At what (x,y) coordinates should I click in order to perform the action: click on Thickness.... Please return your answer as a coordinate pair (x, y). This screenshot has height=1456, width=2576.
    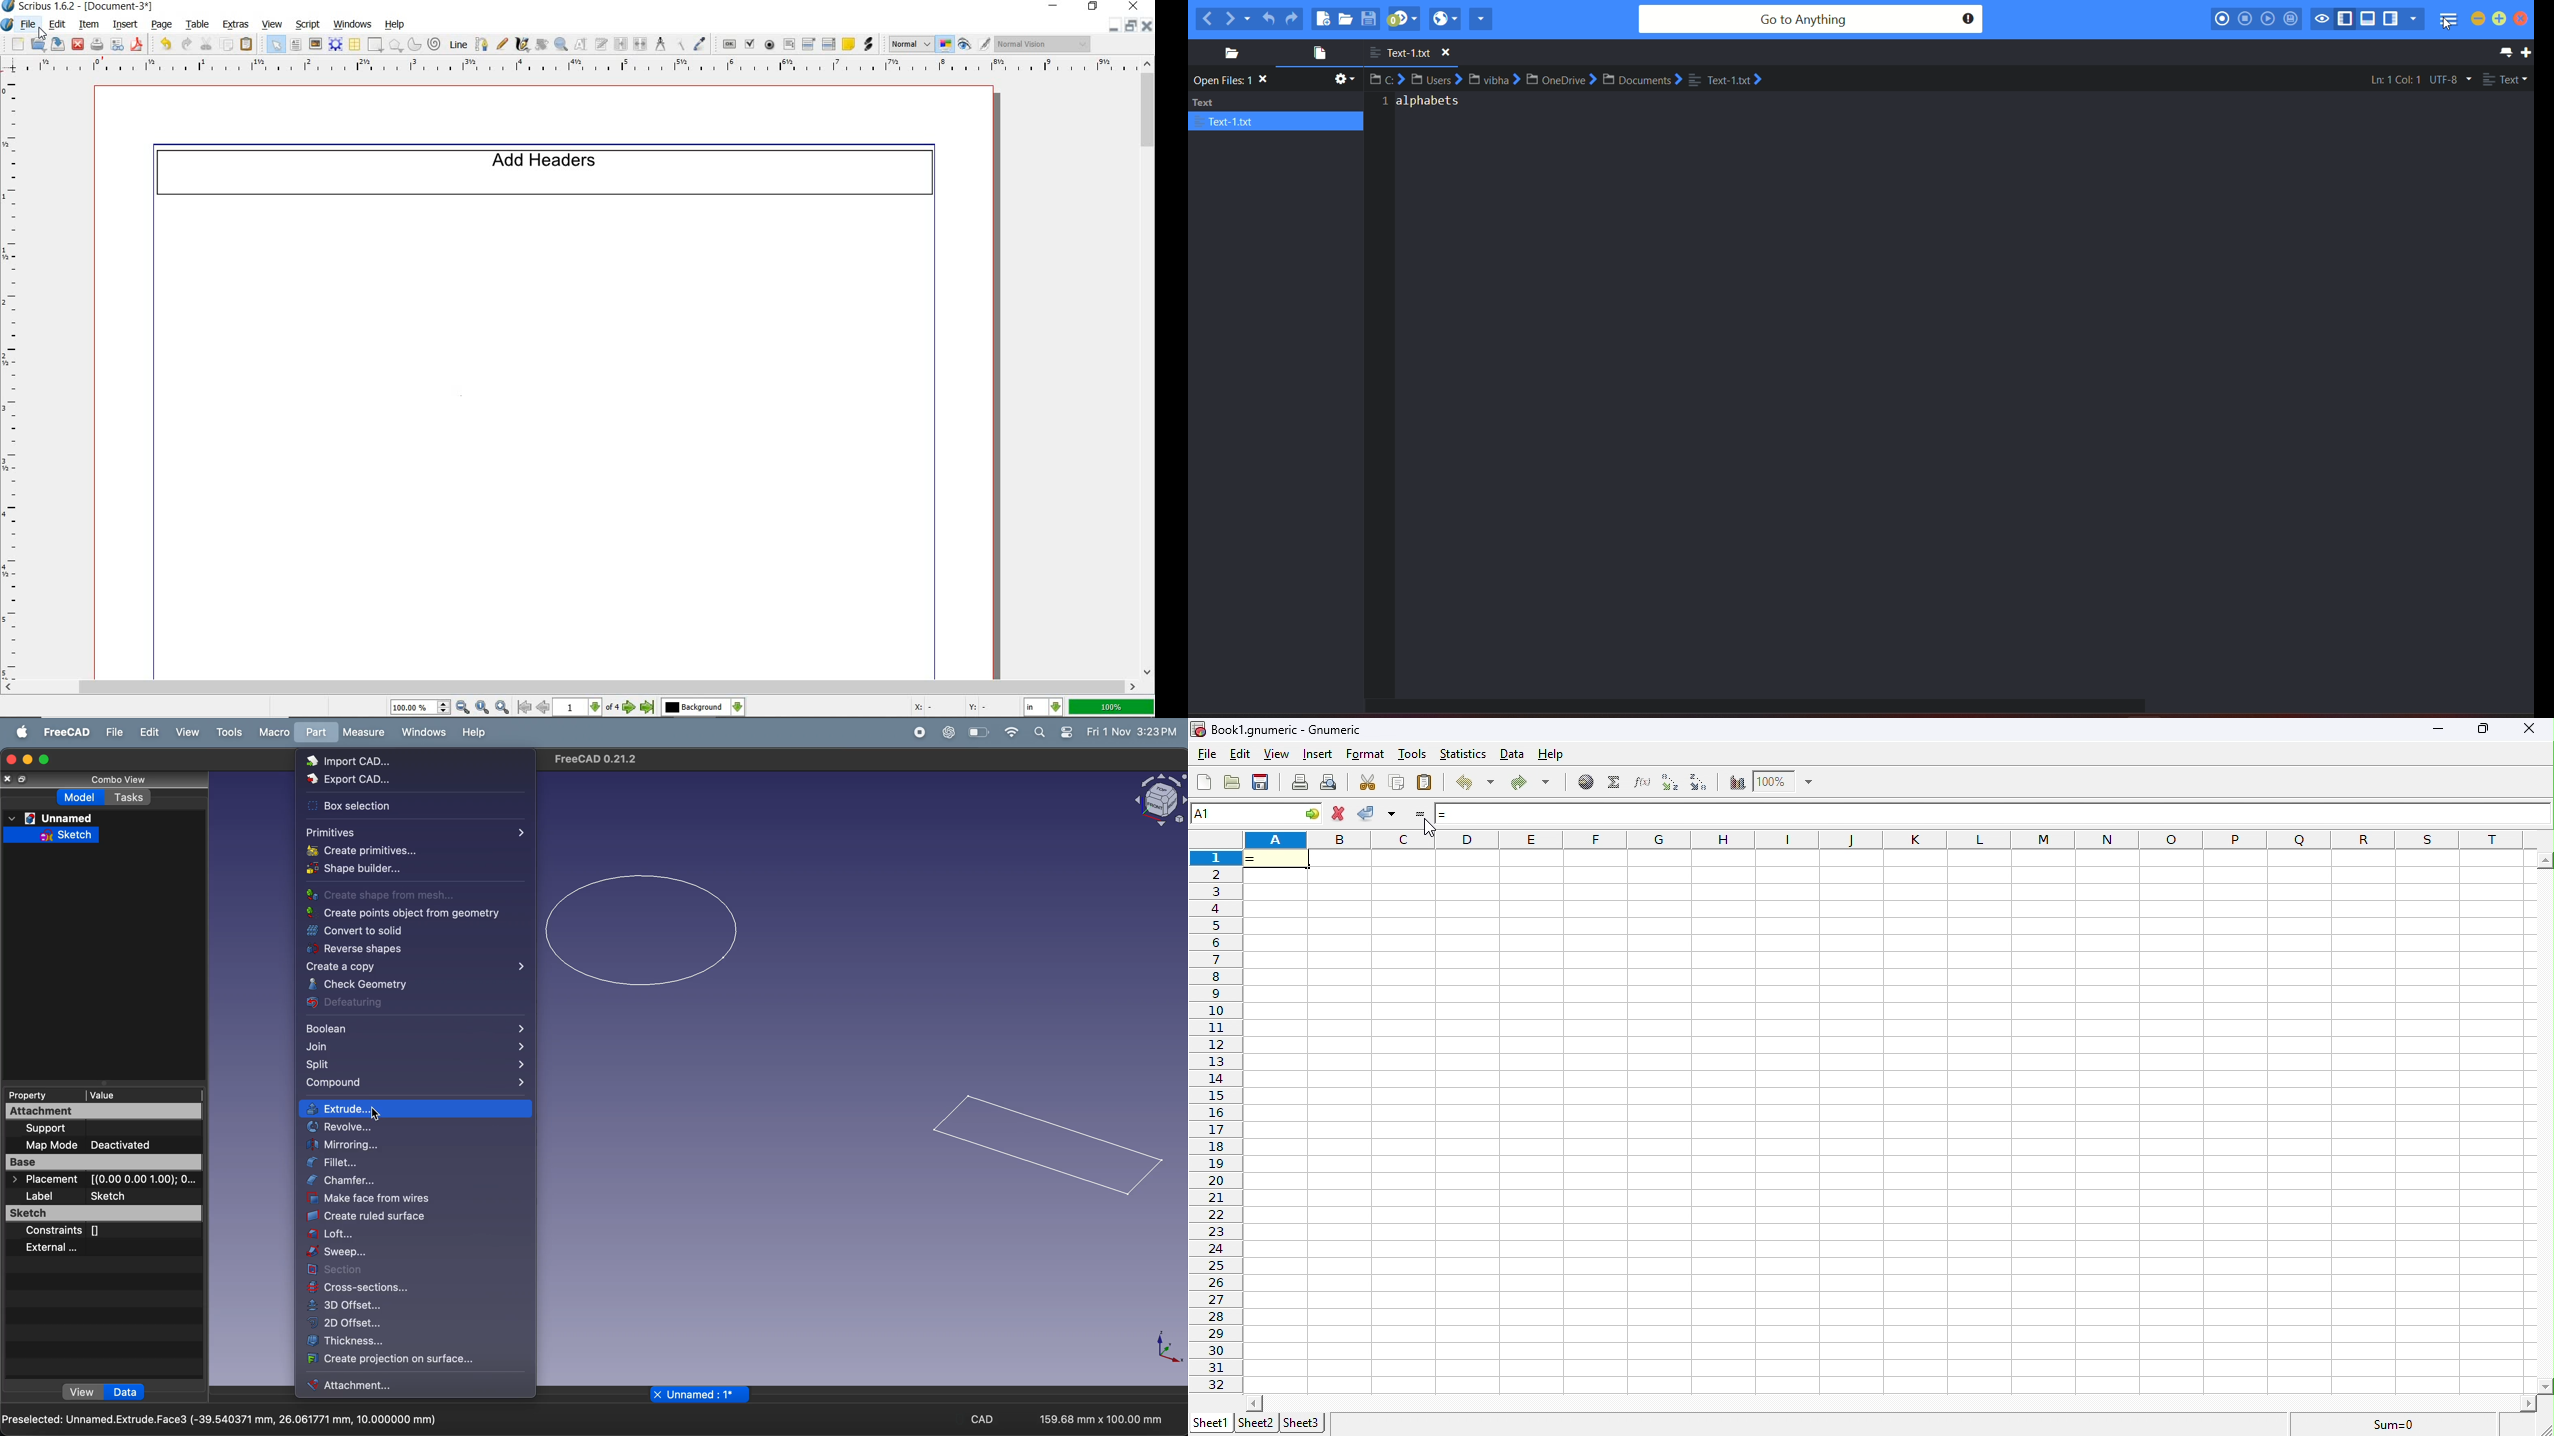
    Looking at the image, I should click on (386, 1342).